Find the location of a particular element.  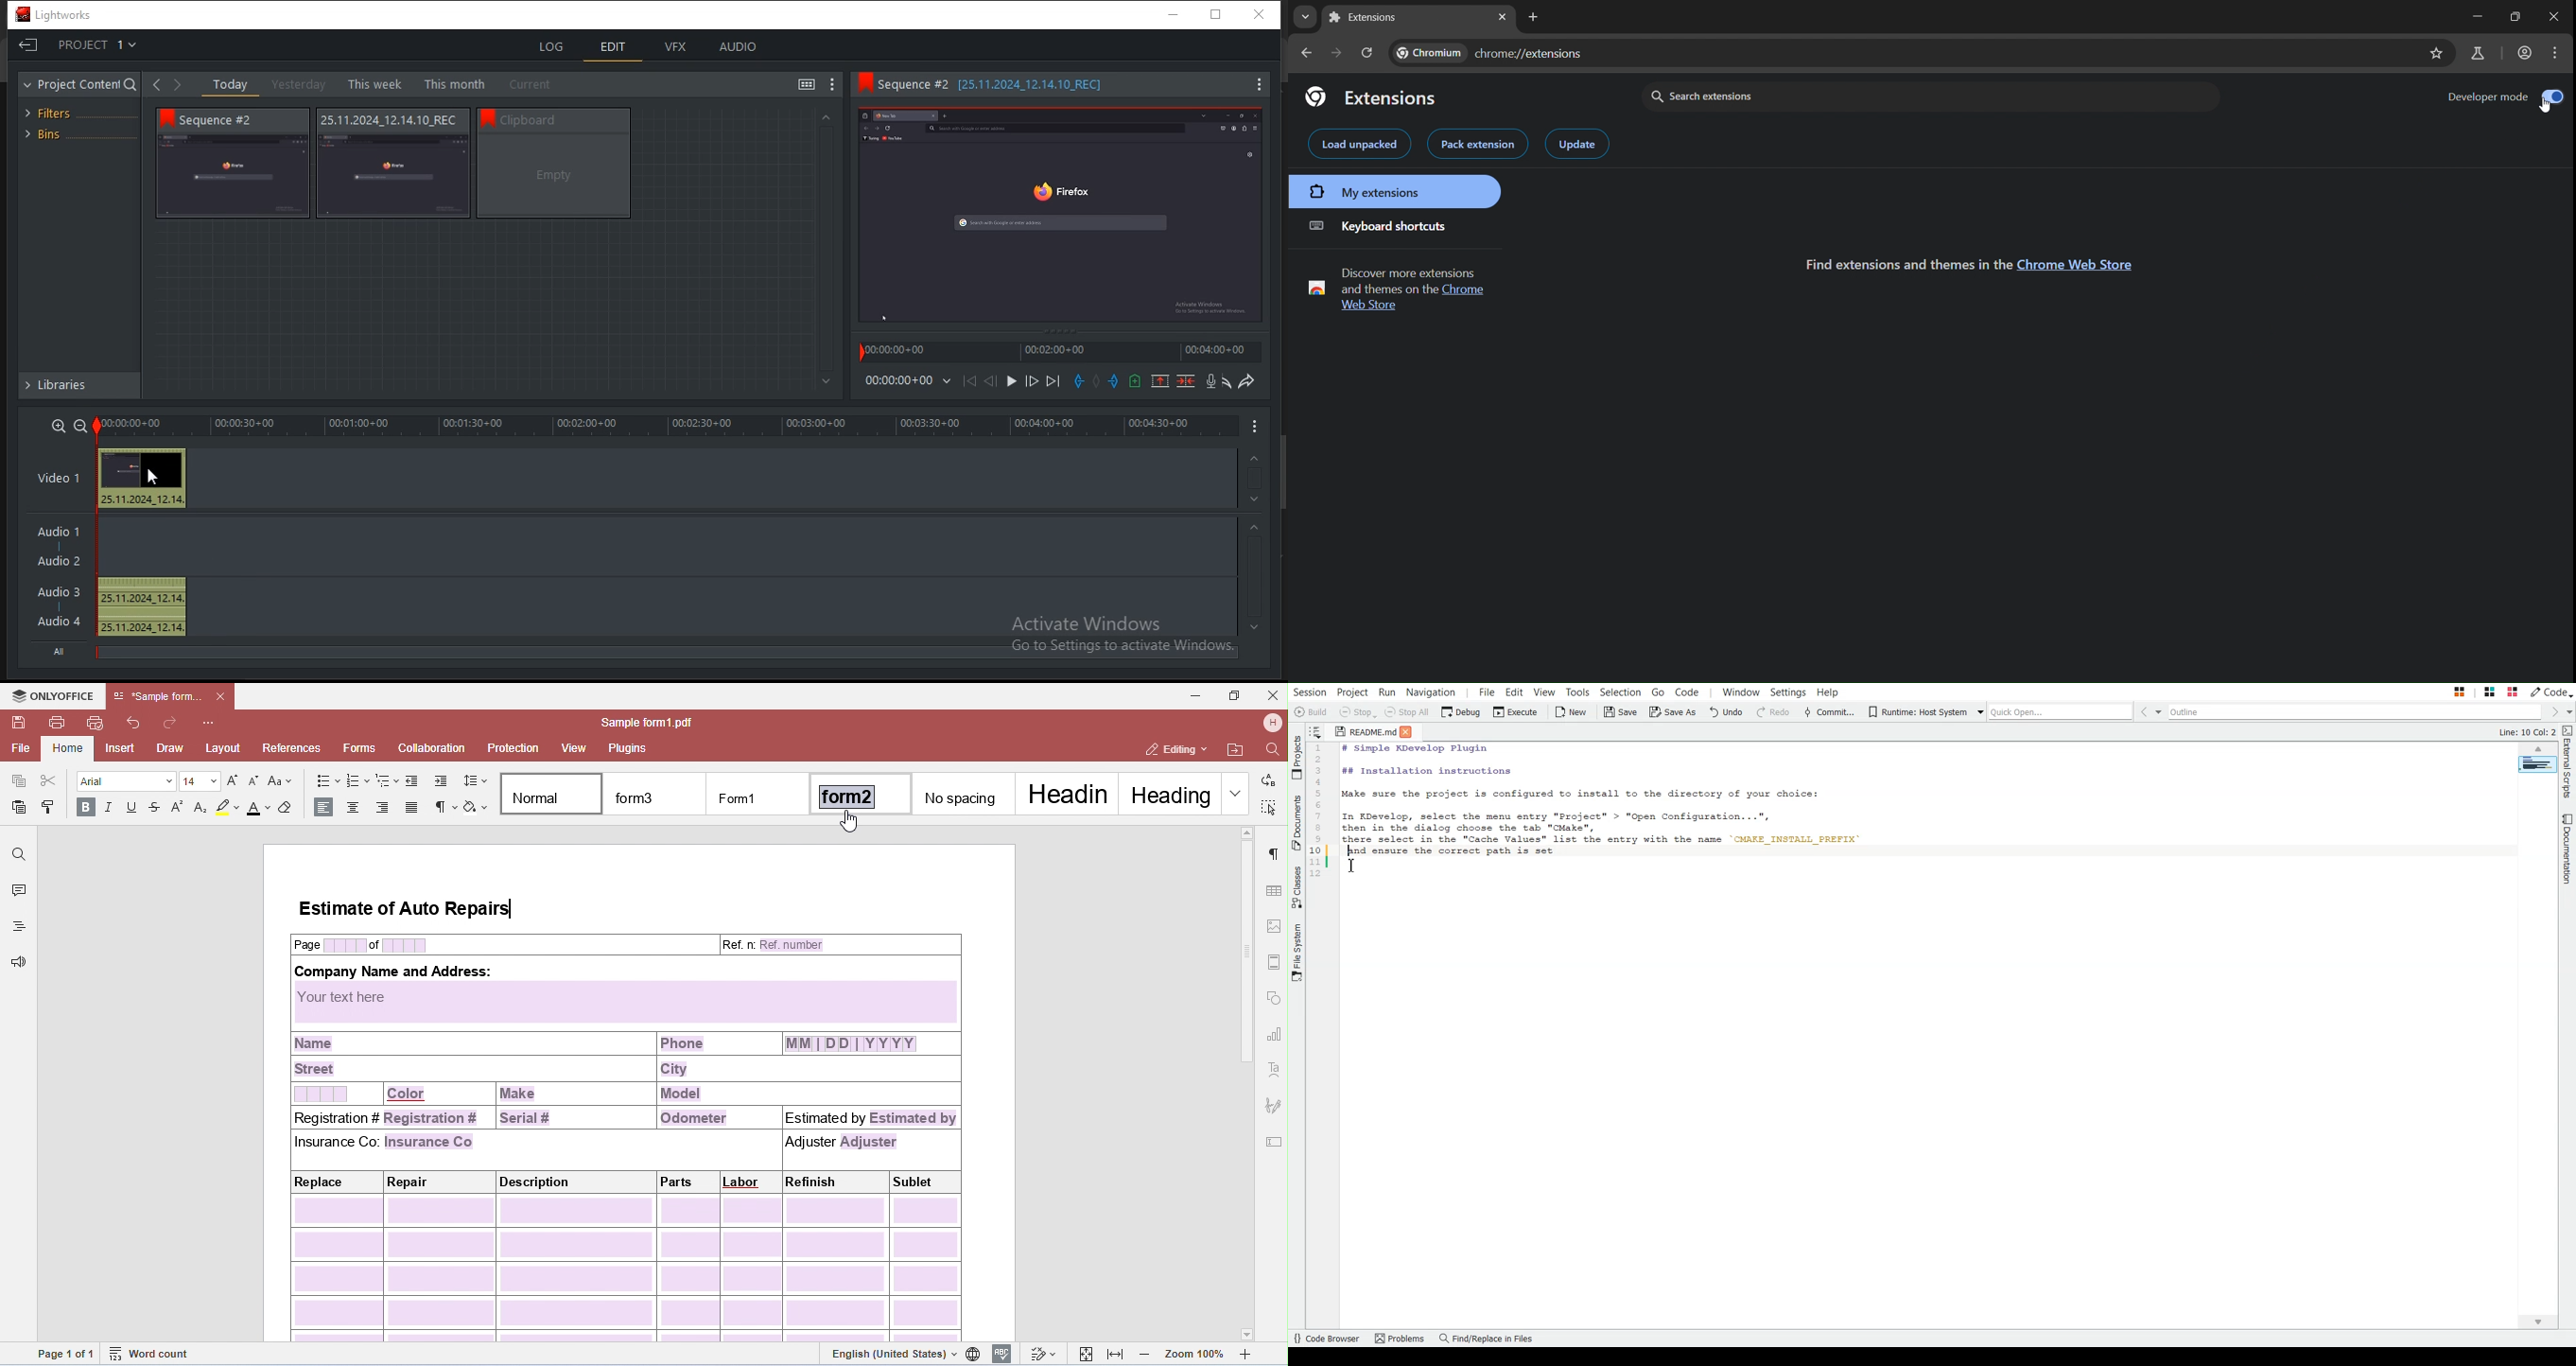

Playback marker is located at coordinates (855, 354).